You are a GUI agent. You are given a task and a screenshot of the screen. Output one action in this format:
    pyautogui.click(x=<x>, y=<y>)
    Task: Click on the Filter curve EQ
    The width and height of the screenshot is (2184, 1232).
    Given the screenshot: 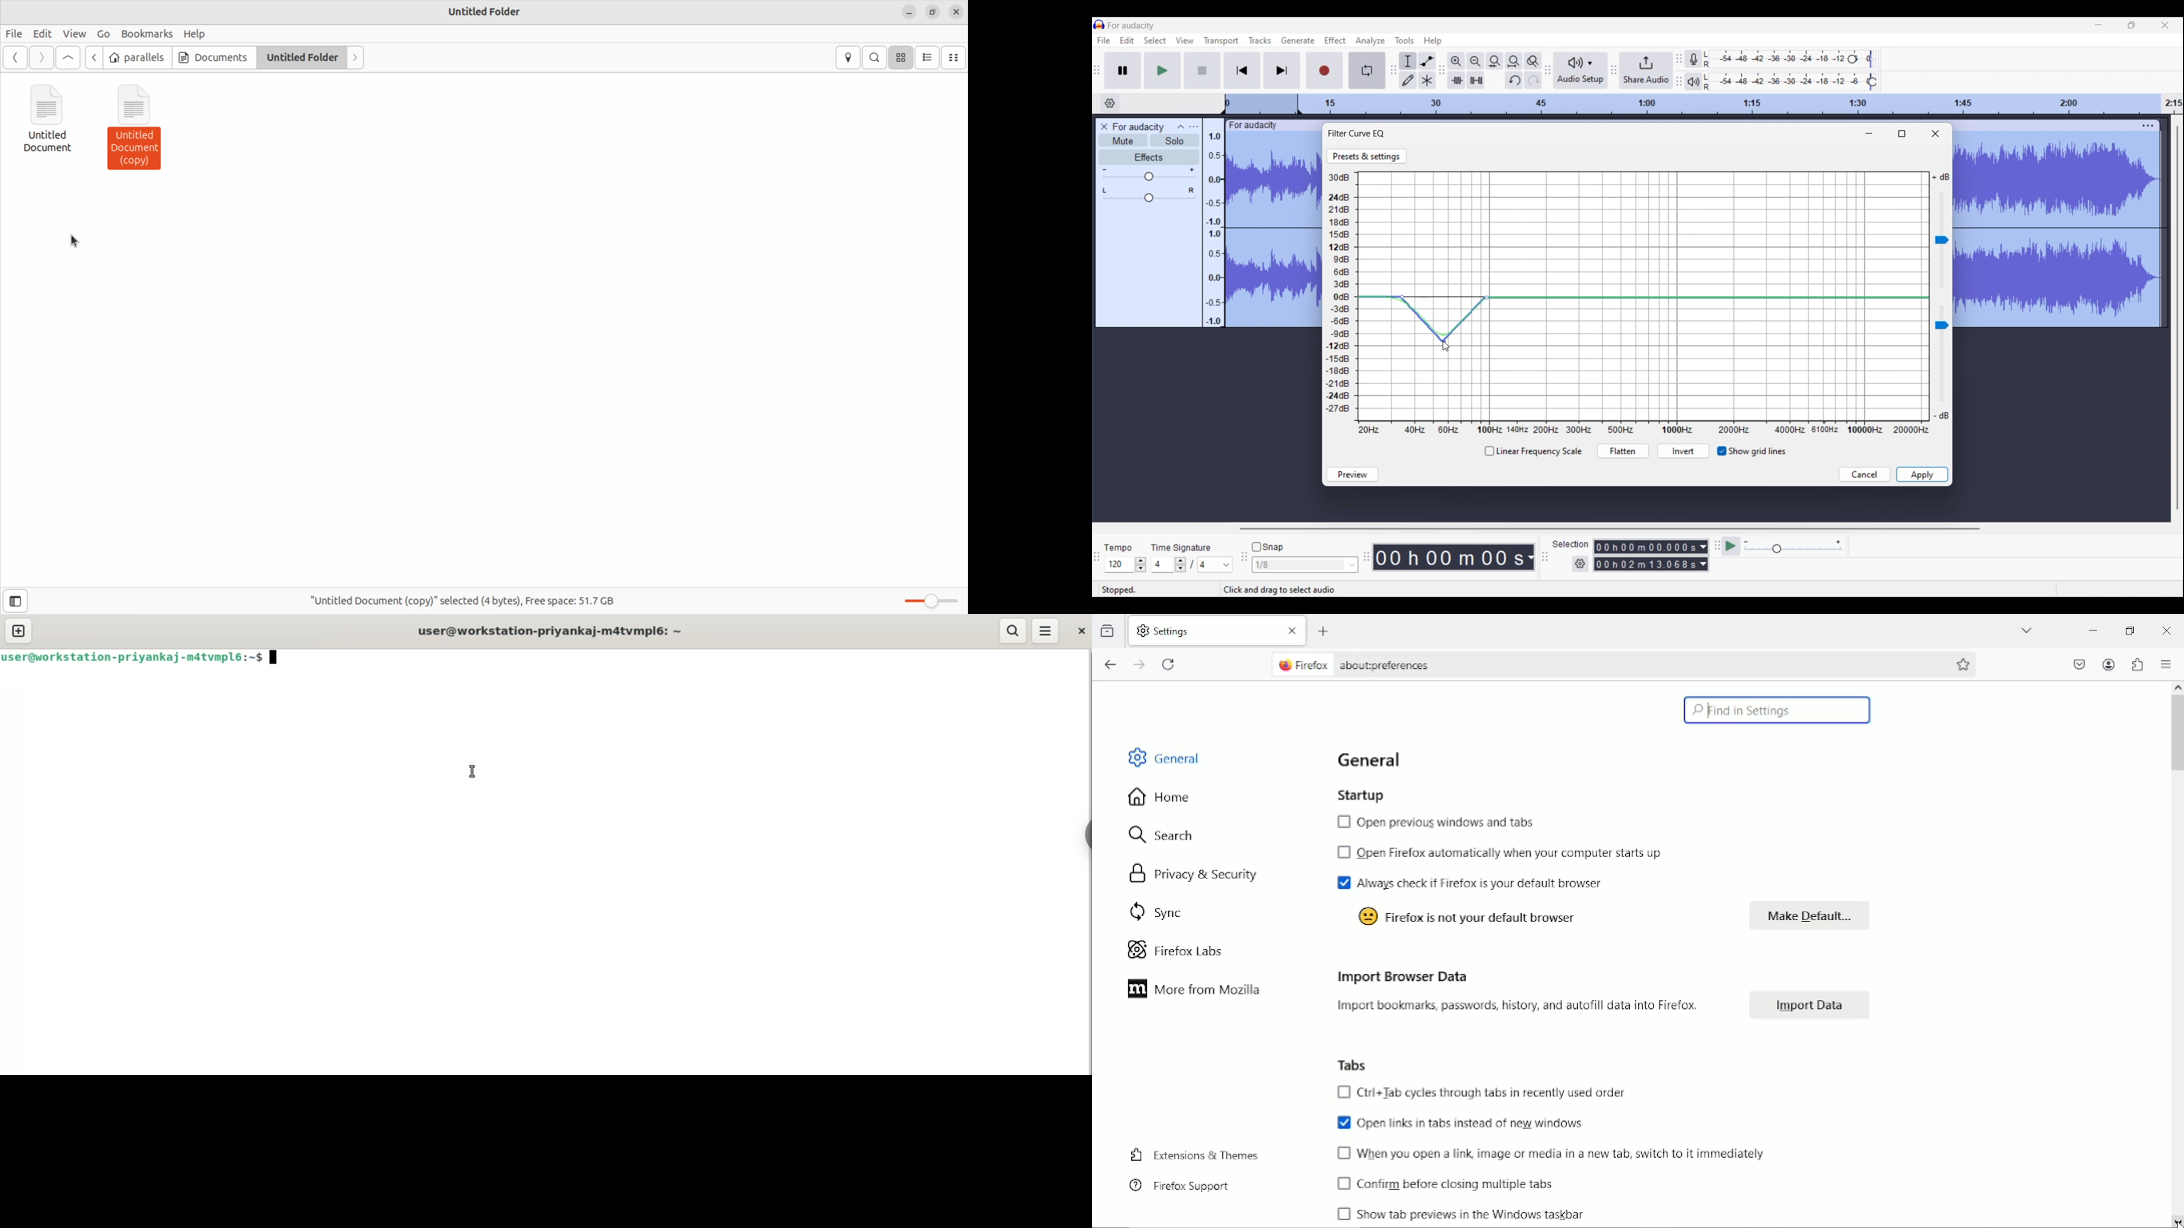 What is the action you would take?
    pyautogui.click(x=1357, y=133)
    